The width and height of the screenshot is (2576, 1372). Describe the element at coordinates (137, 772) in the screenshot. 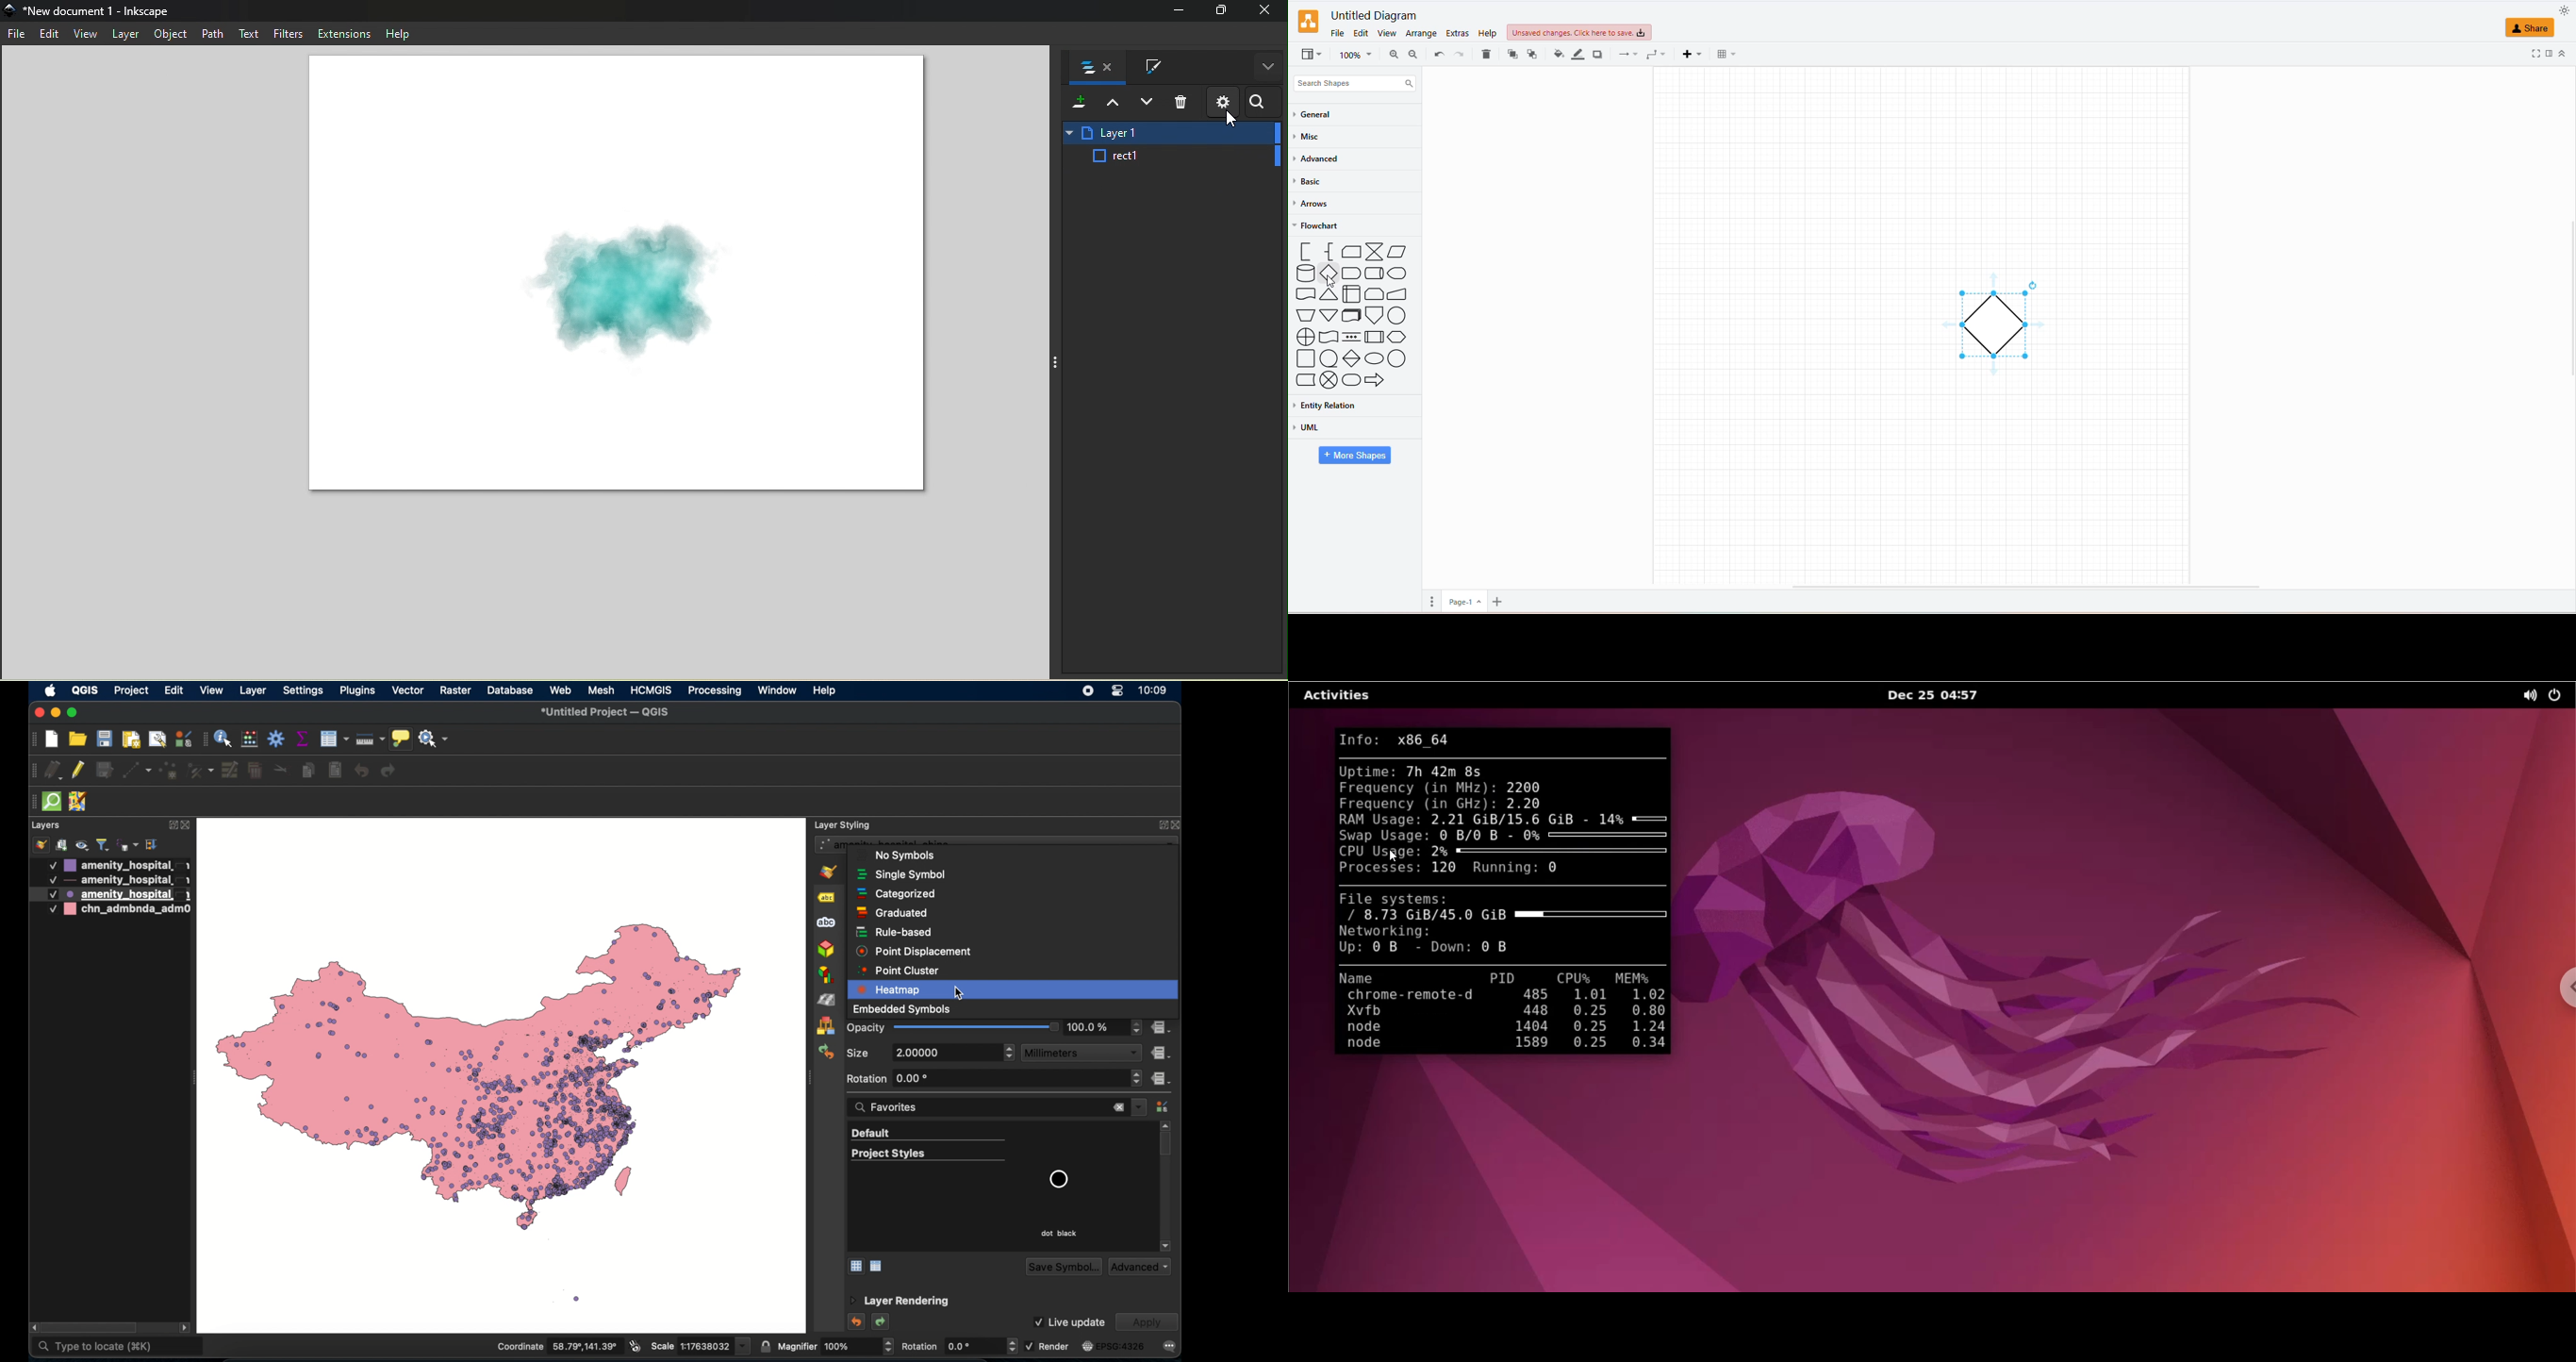

I see `digitize with segment` at that location.